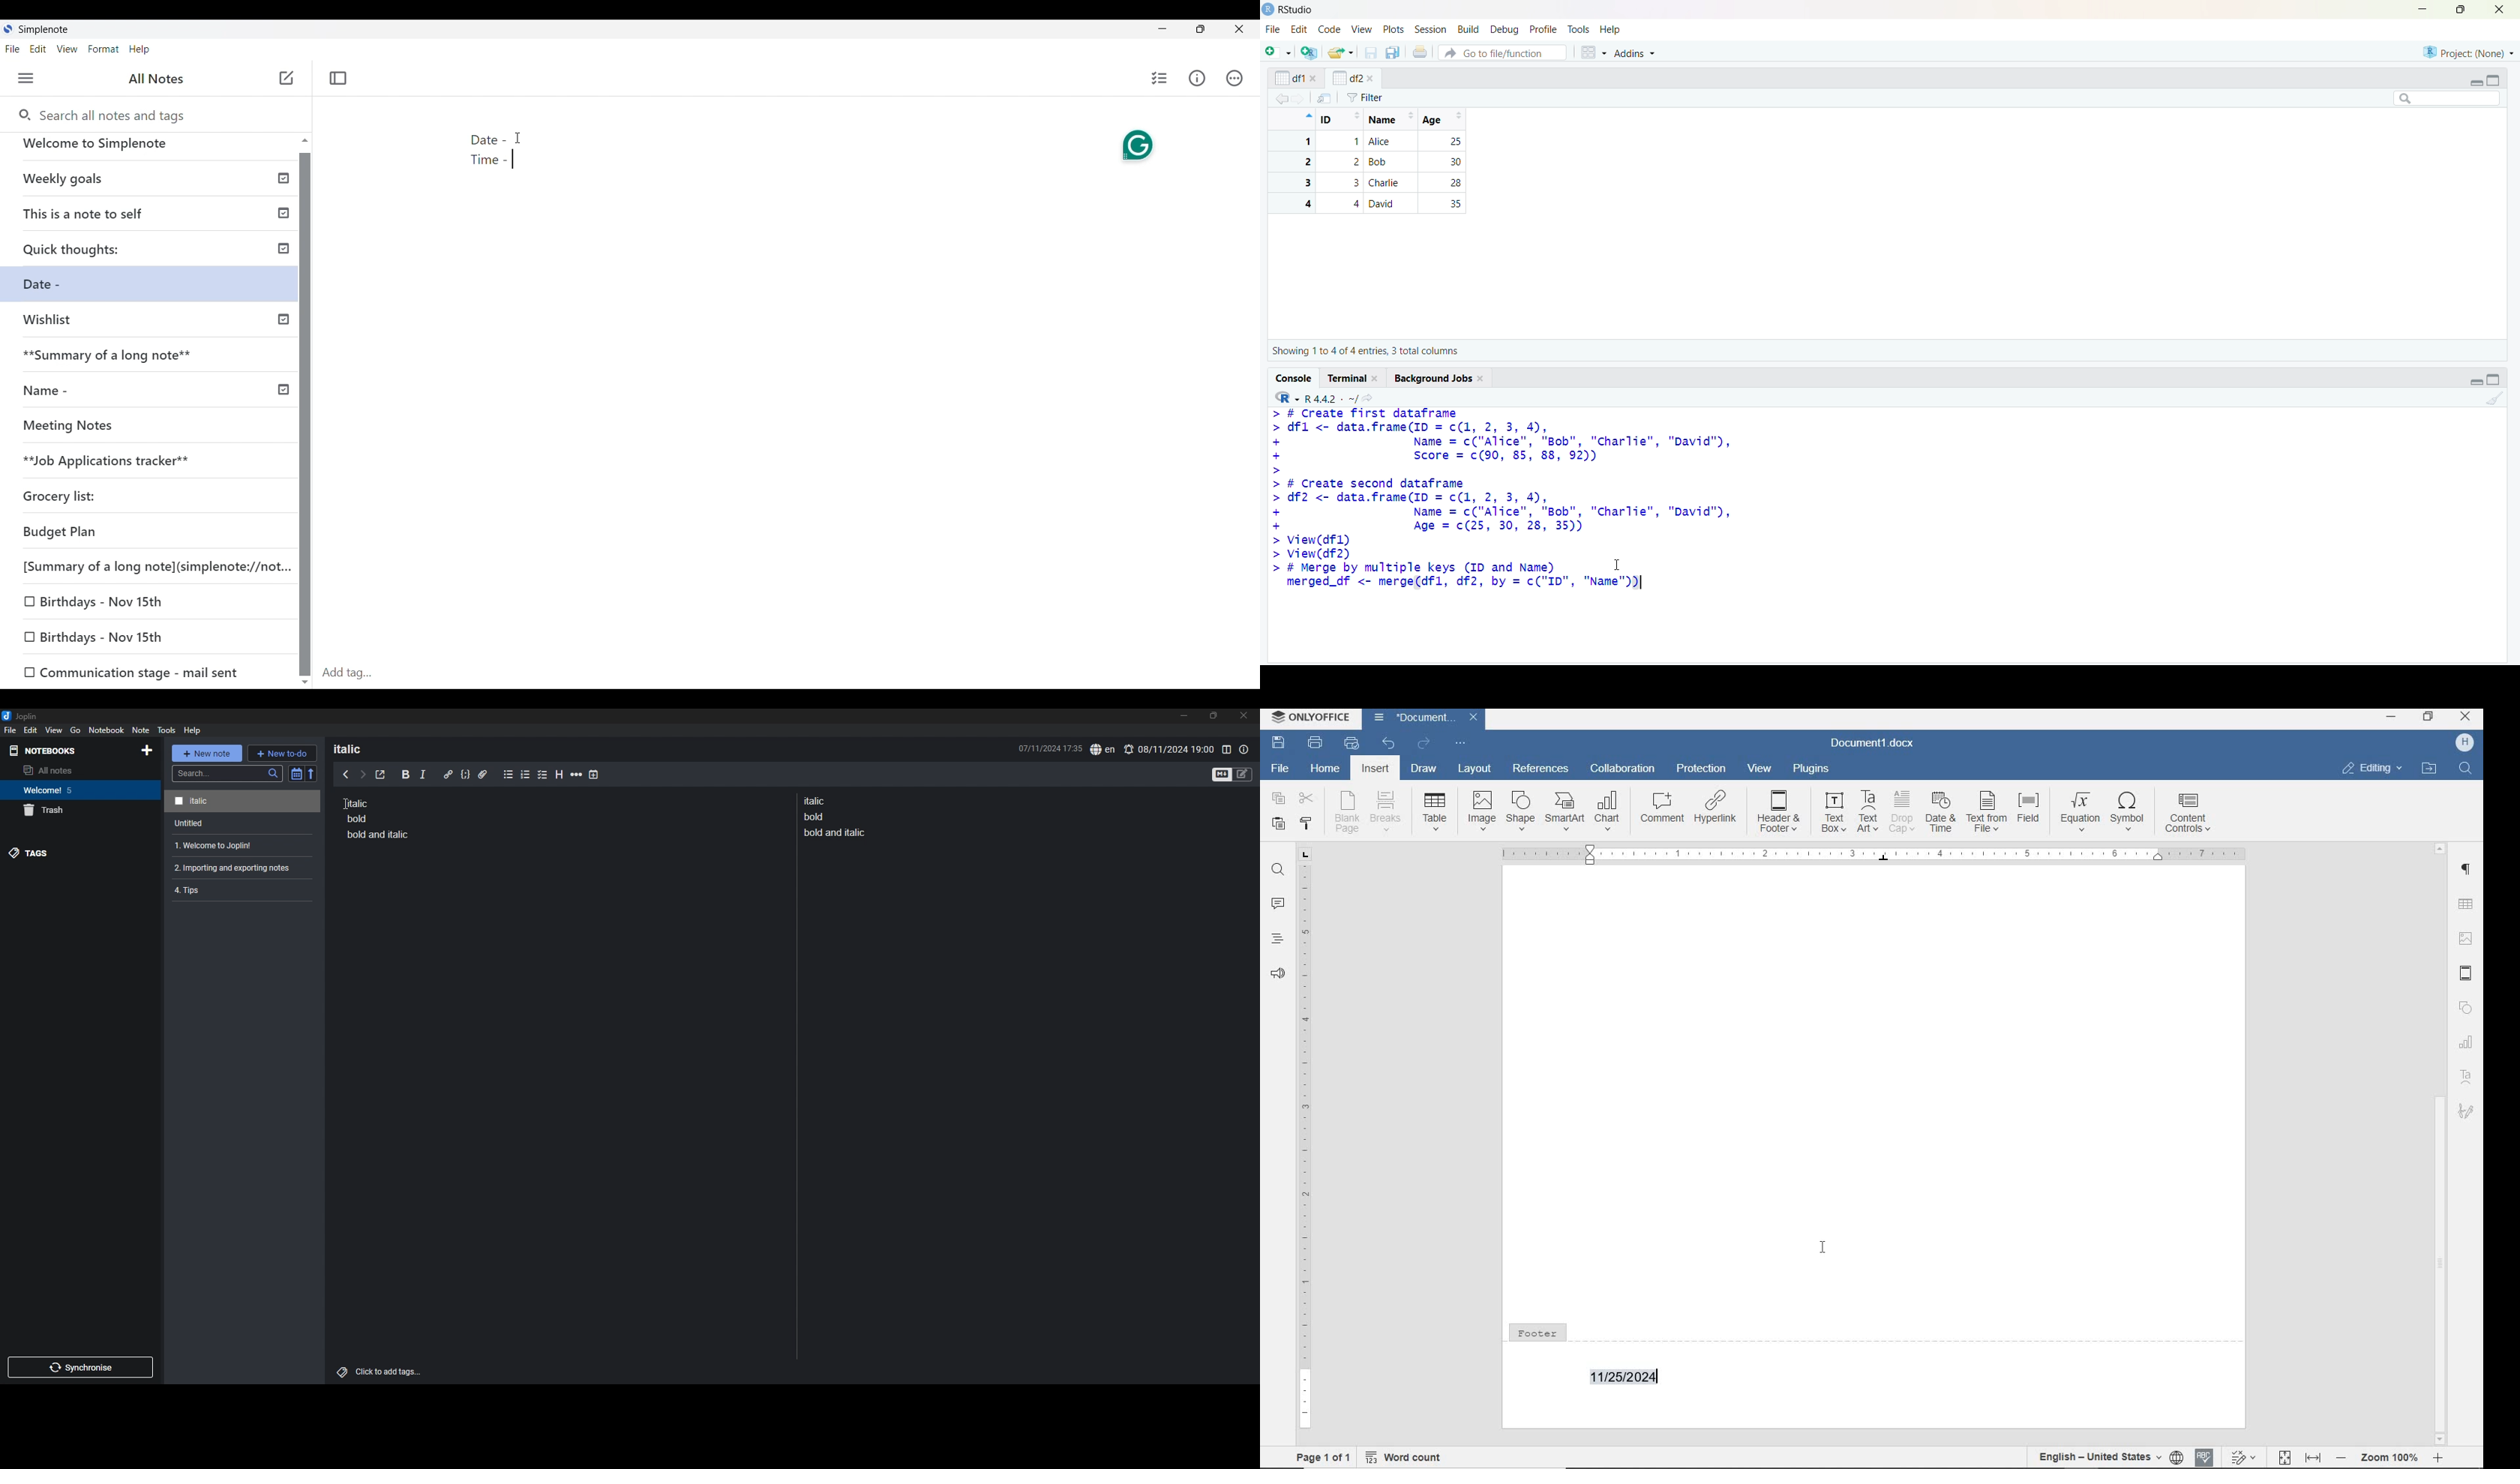 The height and width of the screenshot is (1484, 2520). I want to click on file, so click(1281, 769).